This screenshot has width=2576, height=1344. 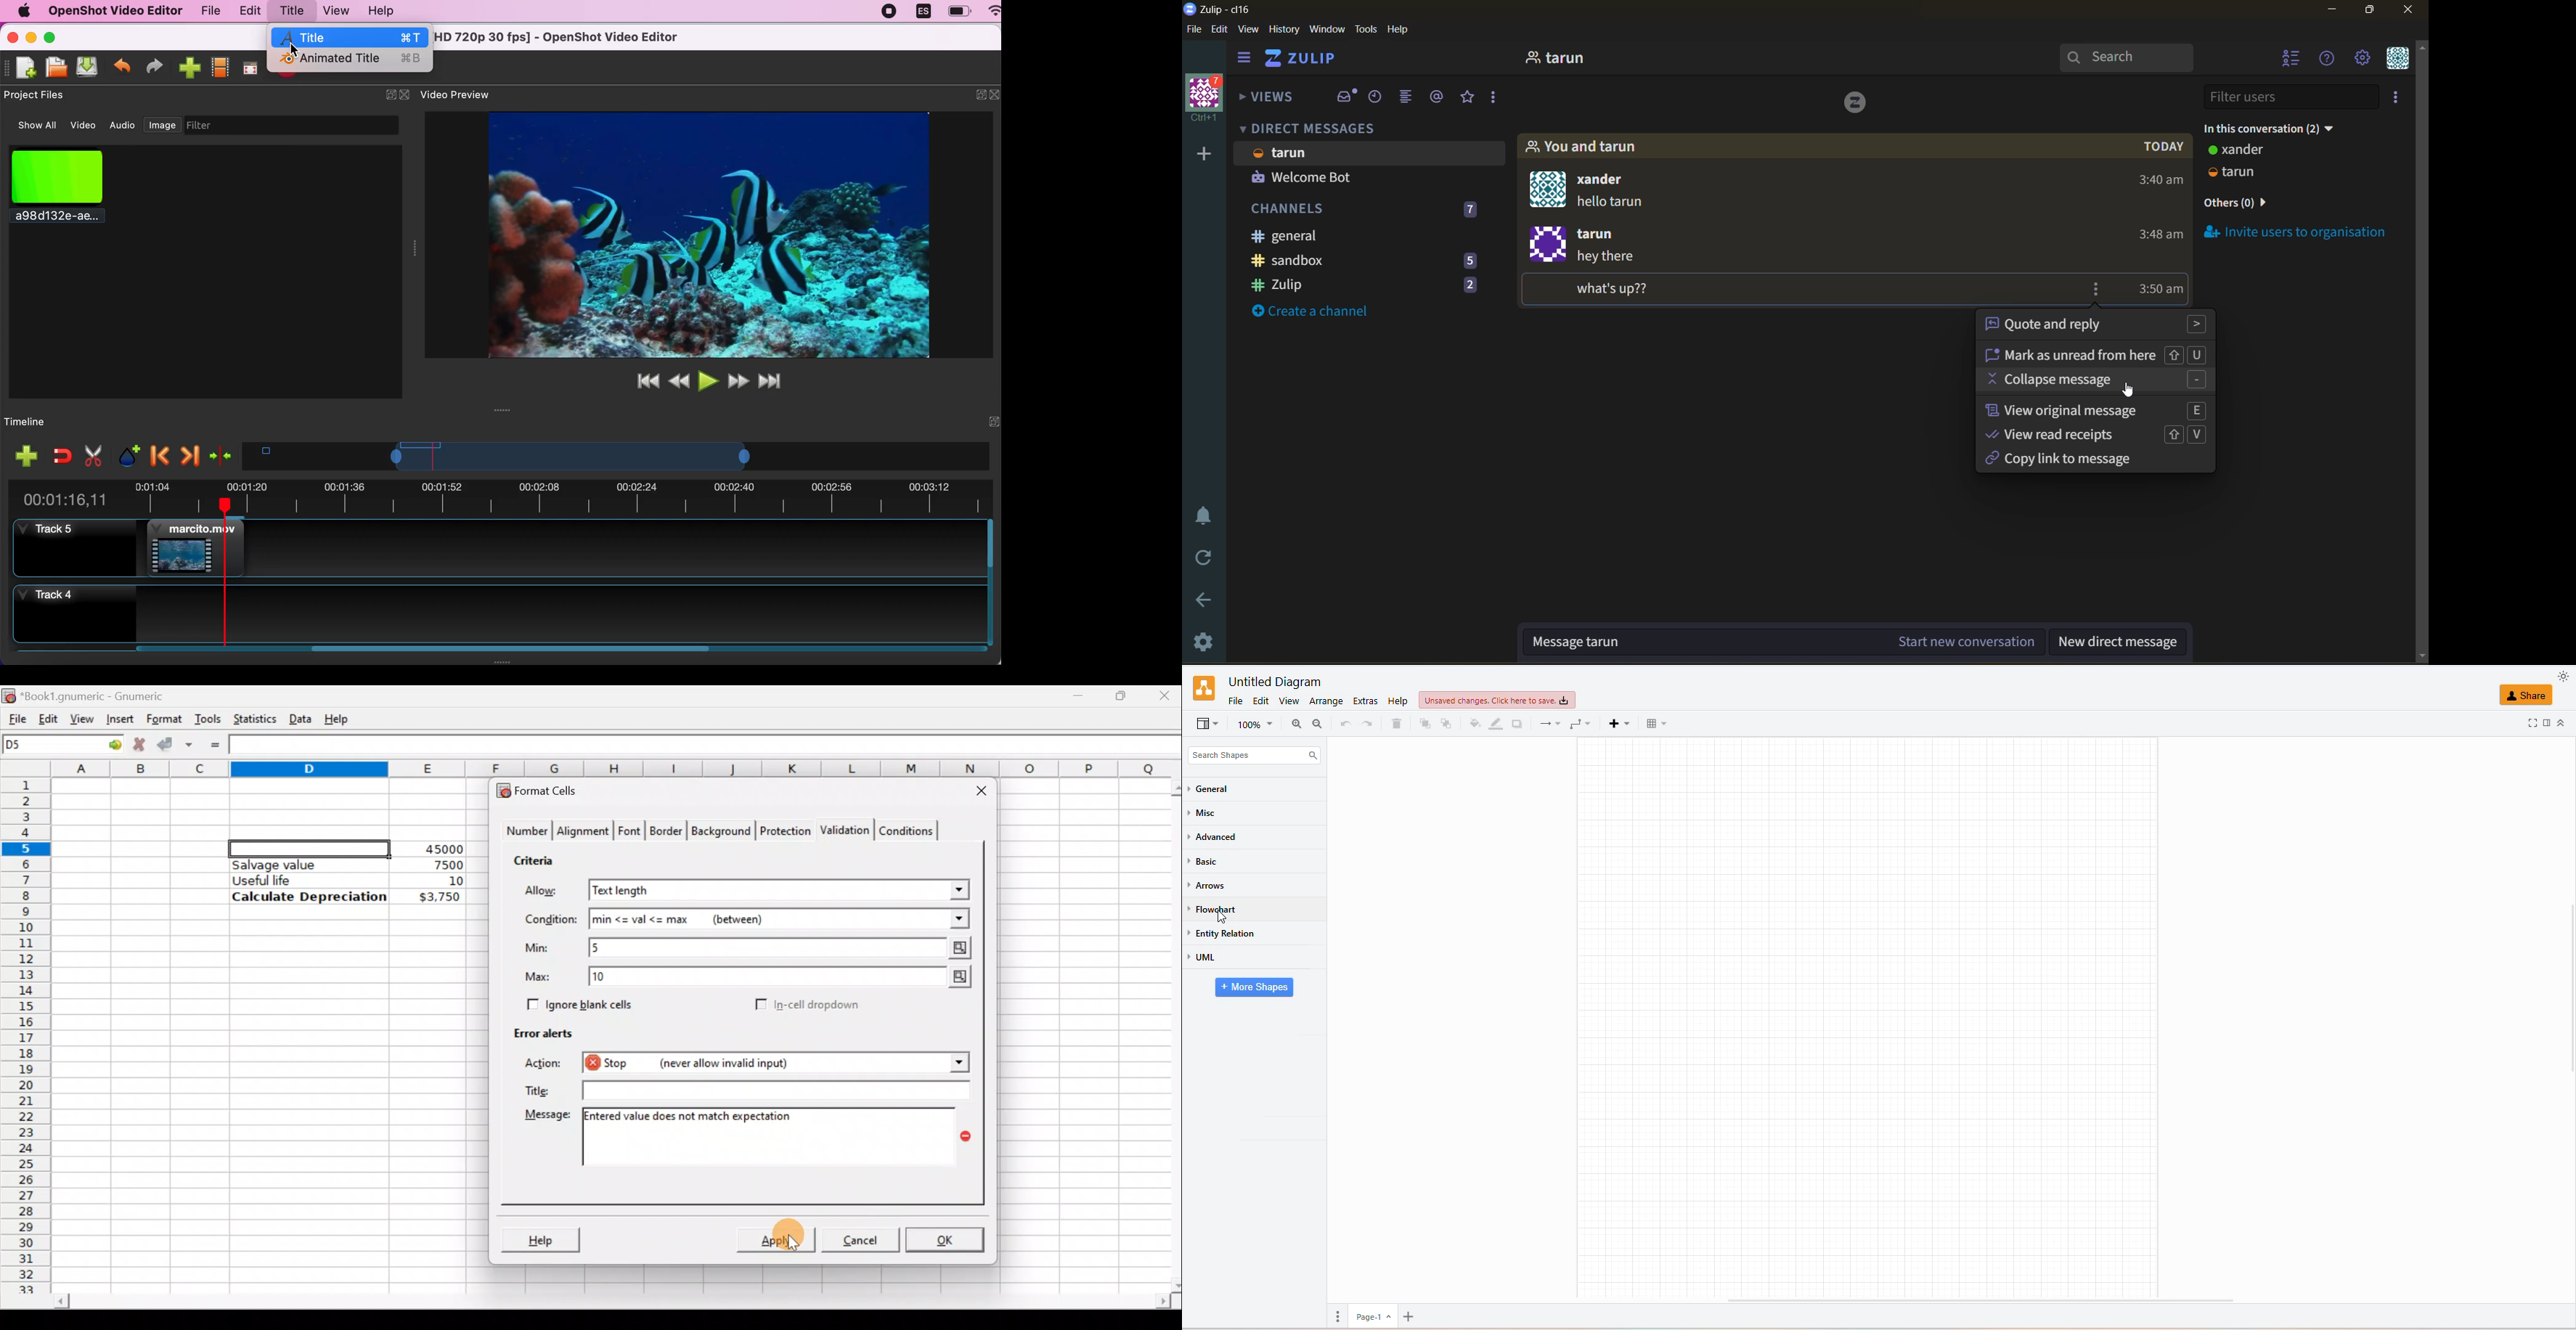 I want to click on reload, so click(x=1200, y=555).